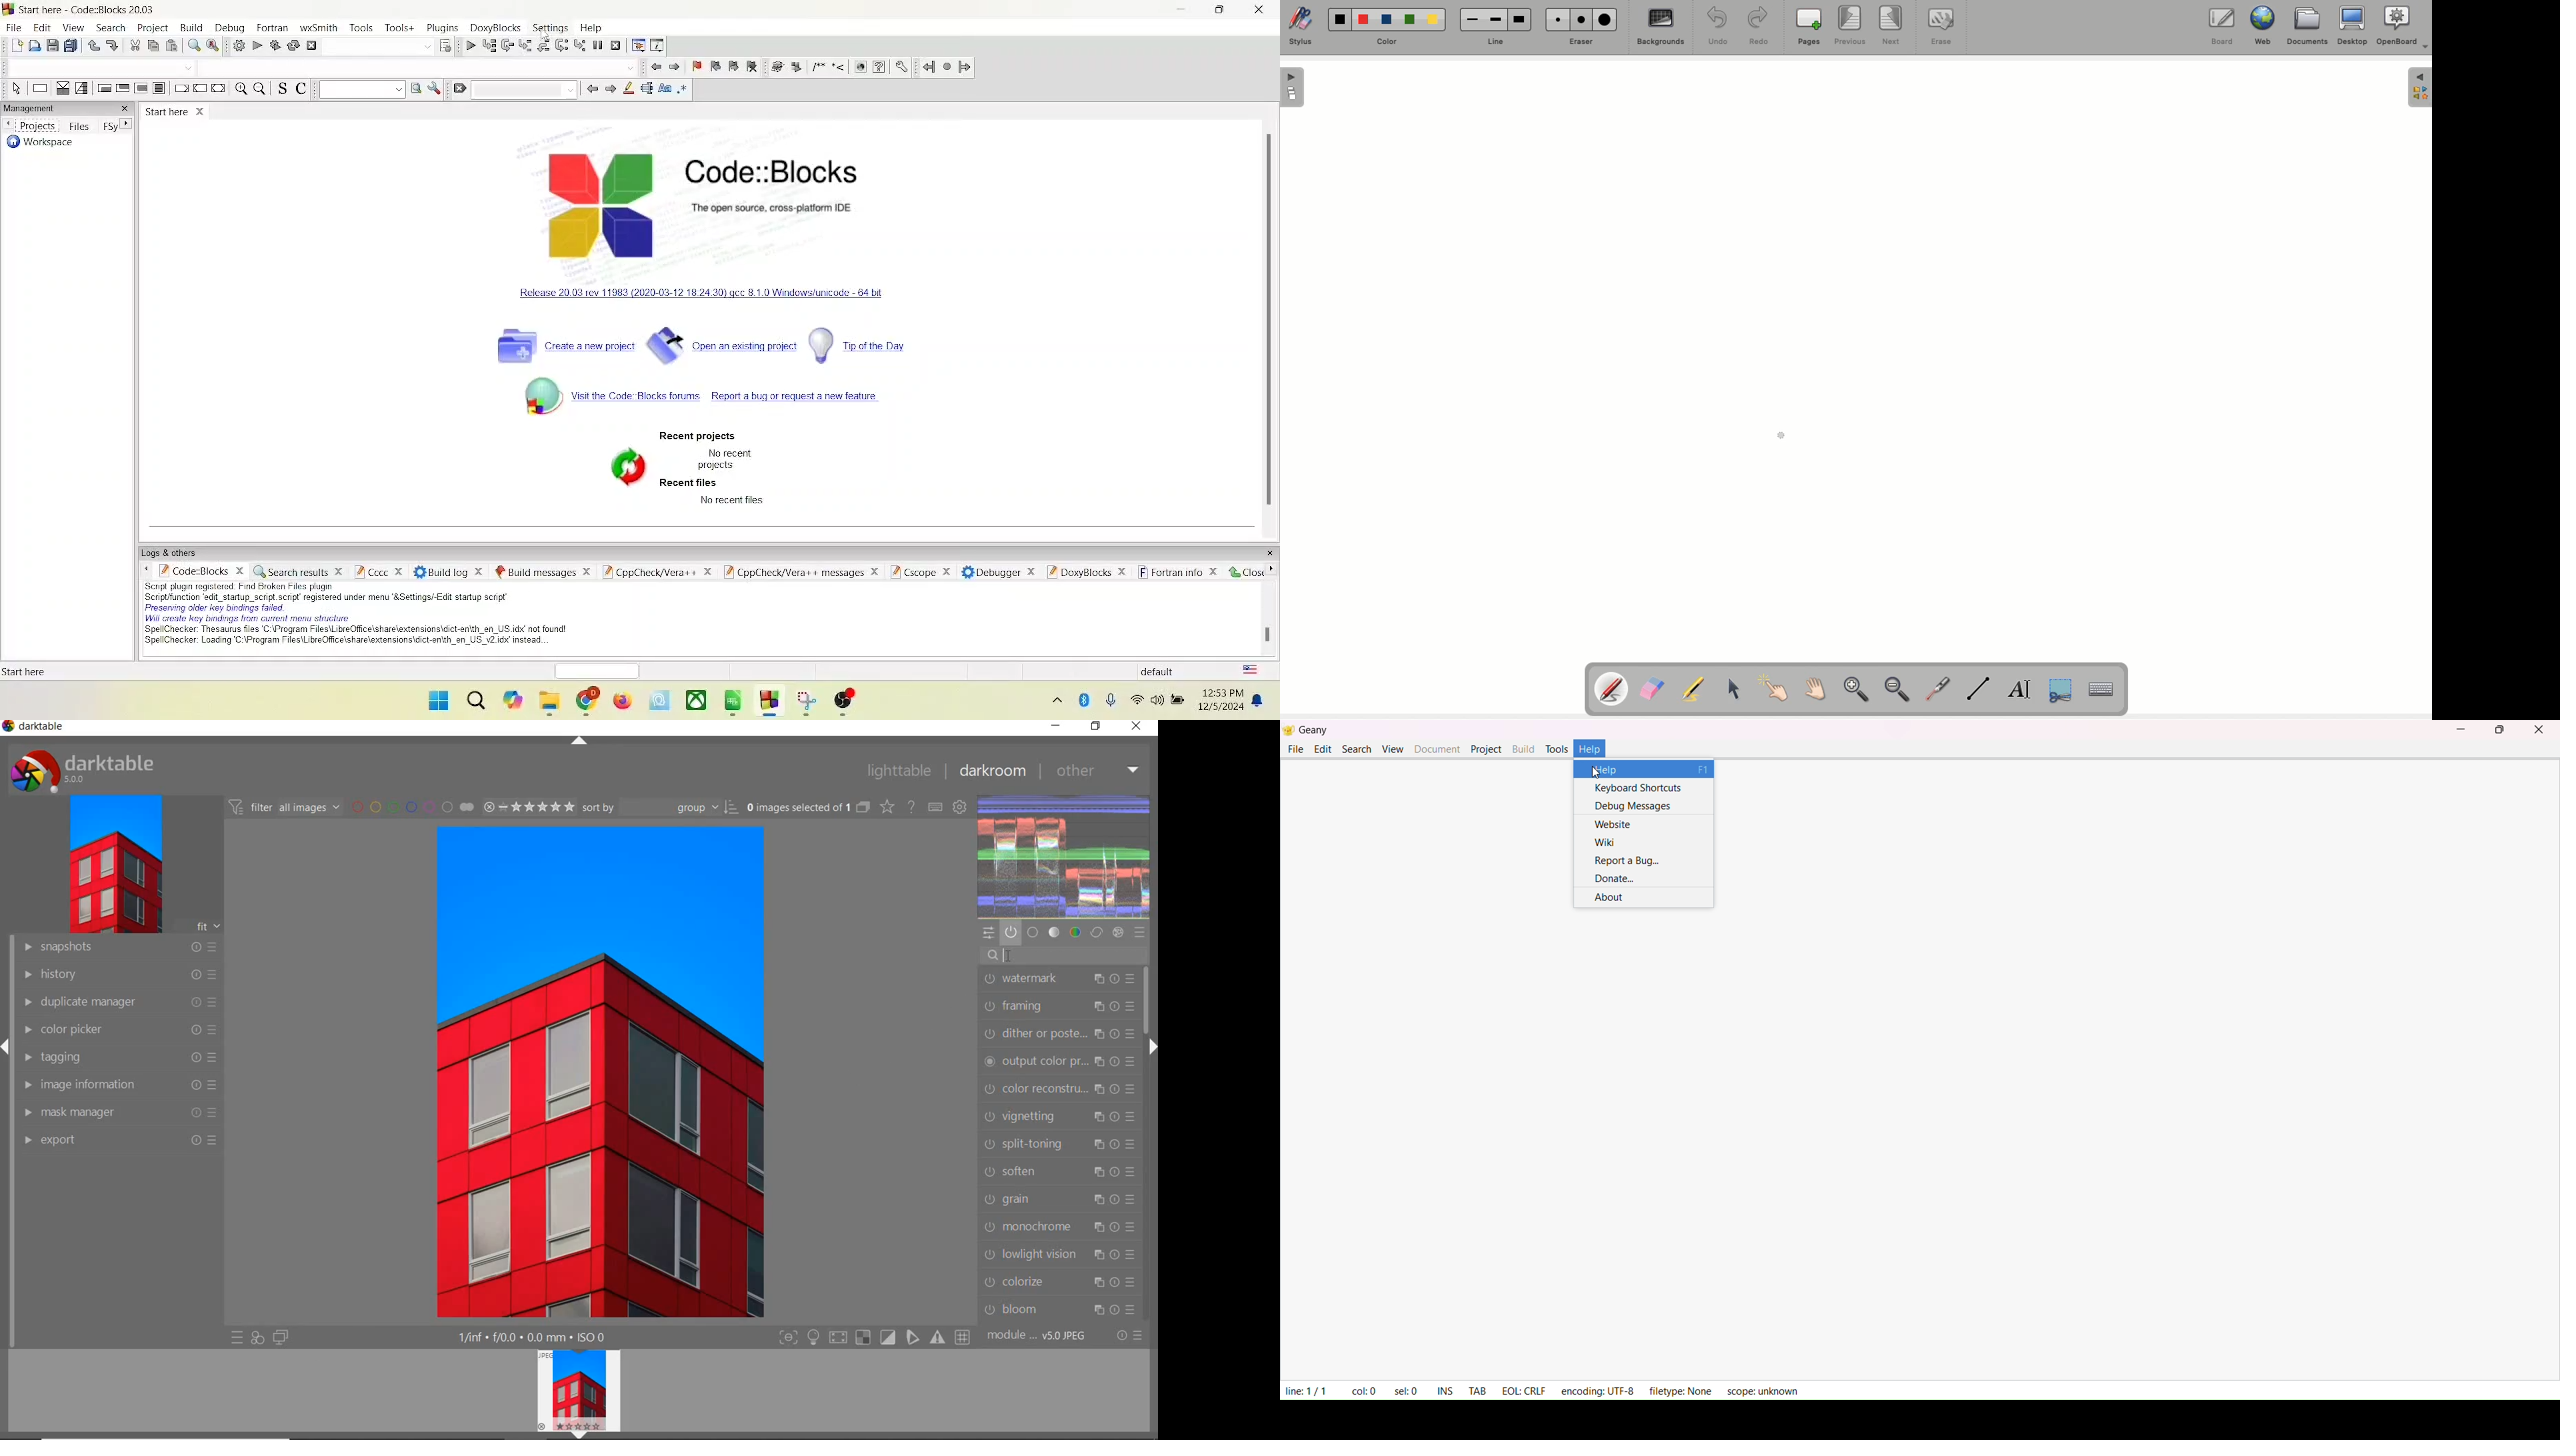  What do you see at coordinates (963, 1336) in the screenshot?
I see `grid overlay` at bounding box center [963, 1336].